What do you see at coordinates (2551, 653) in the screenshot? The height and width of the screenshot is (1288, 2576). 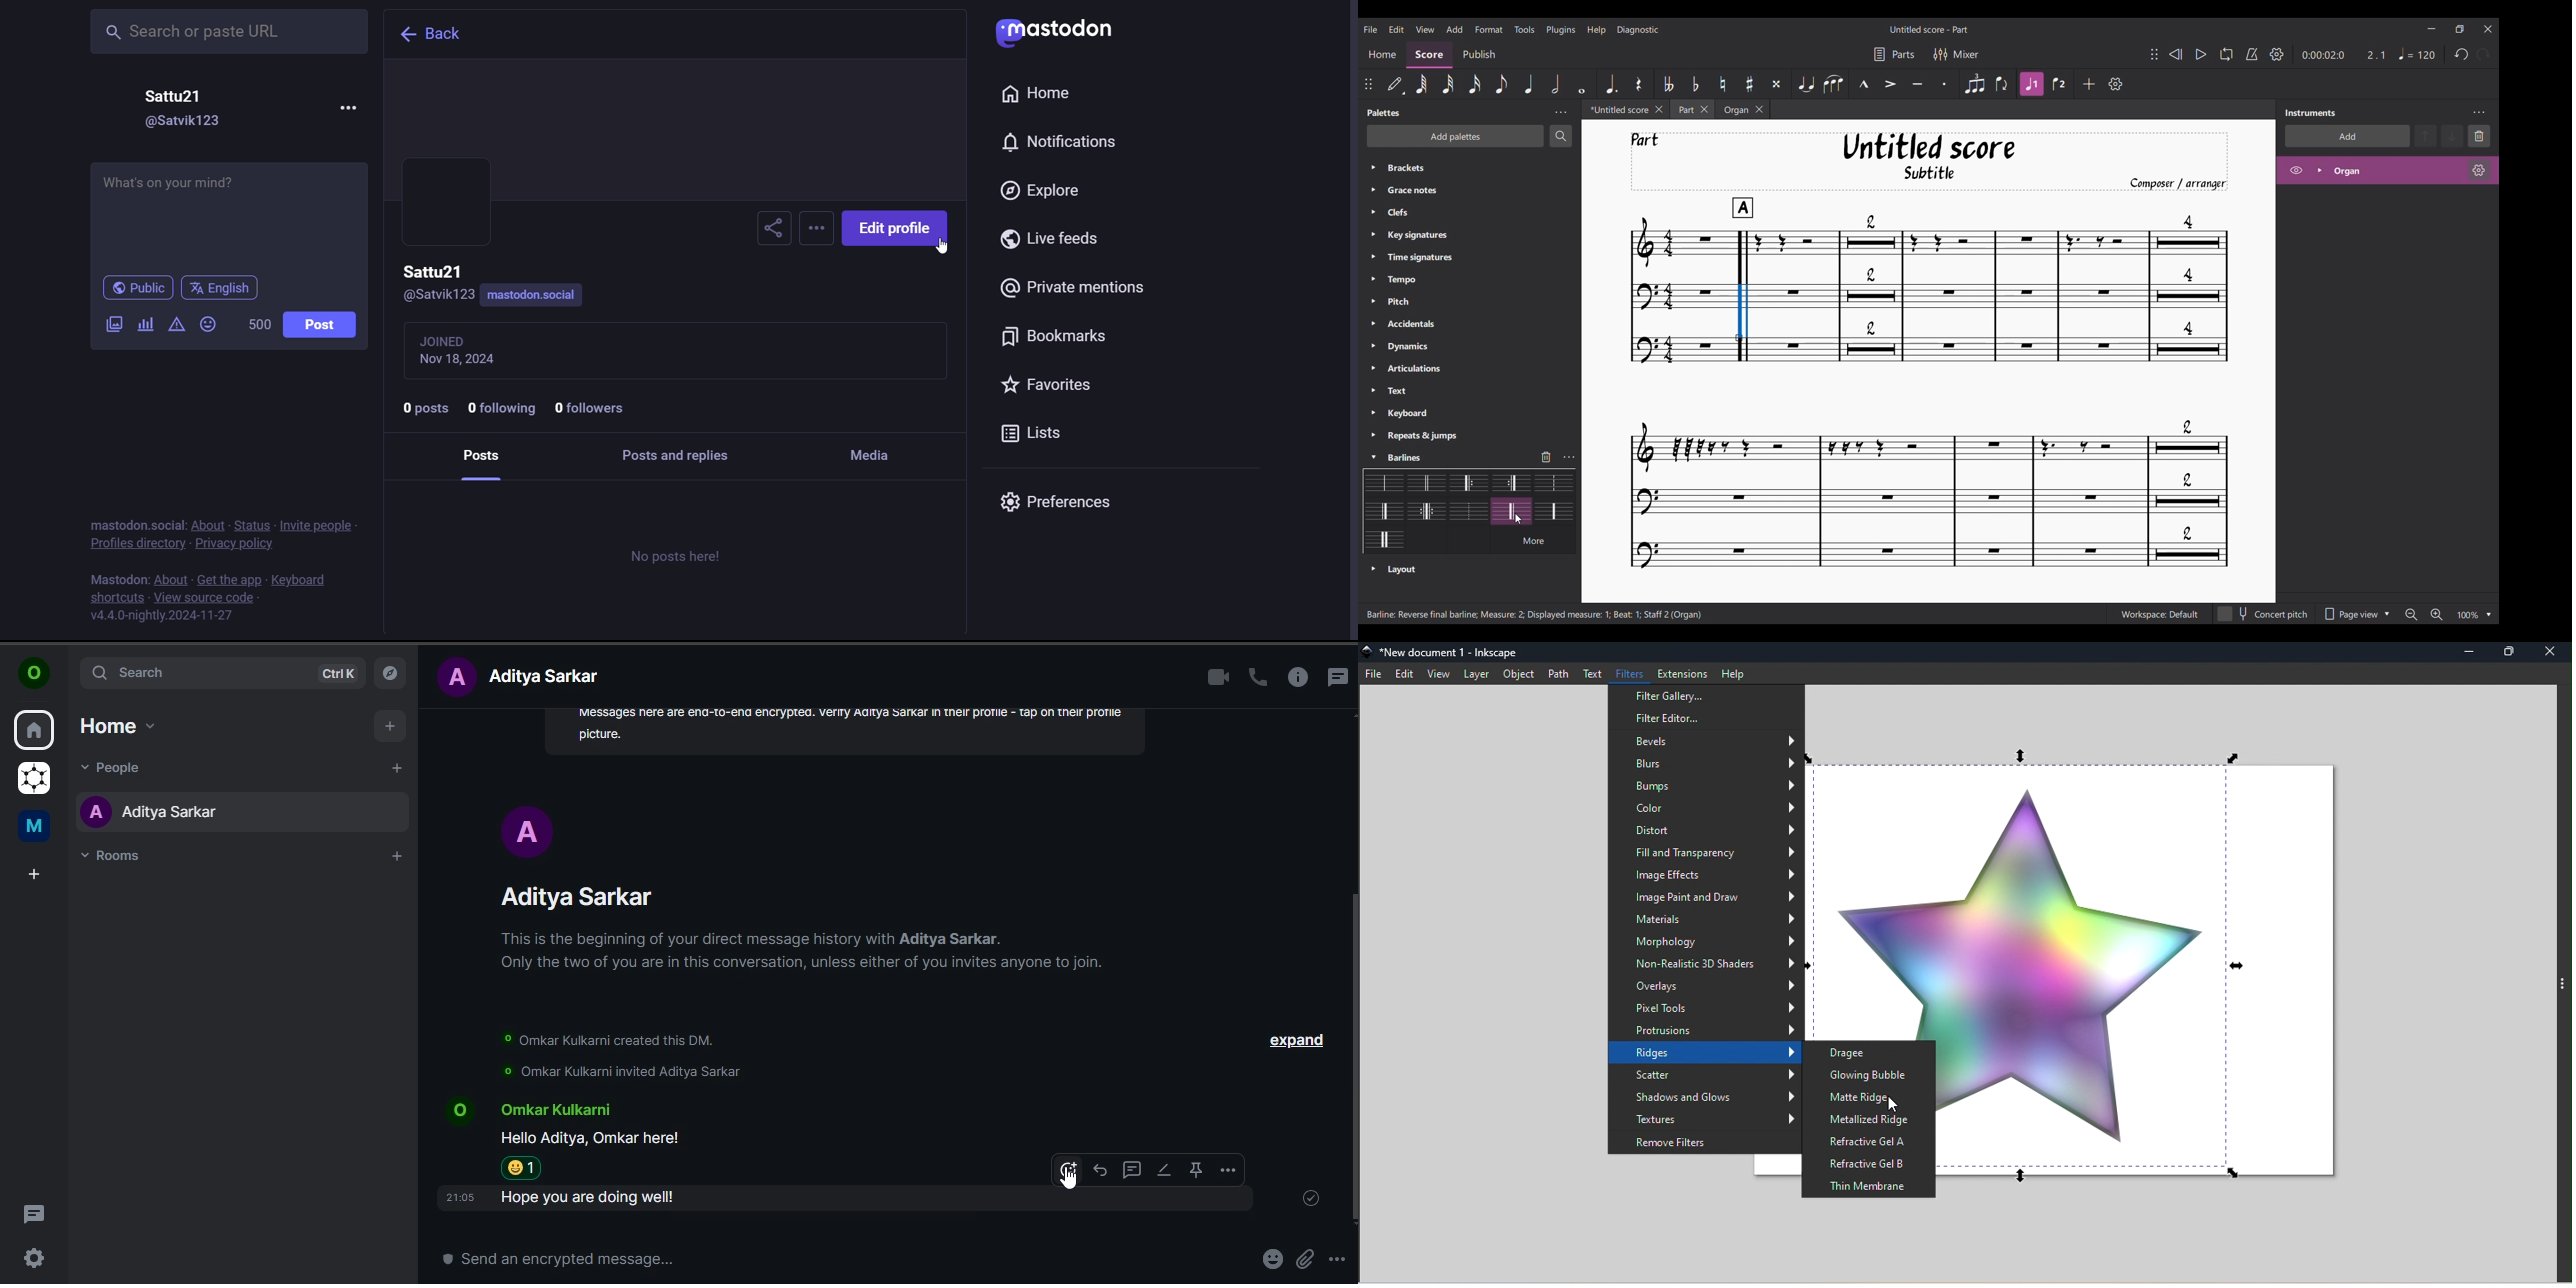 I see `Close` at bounding box center [2551, 653].